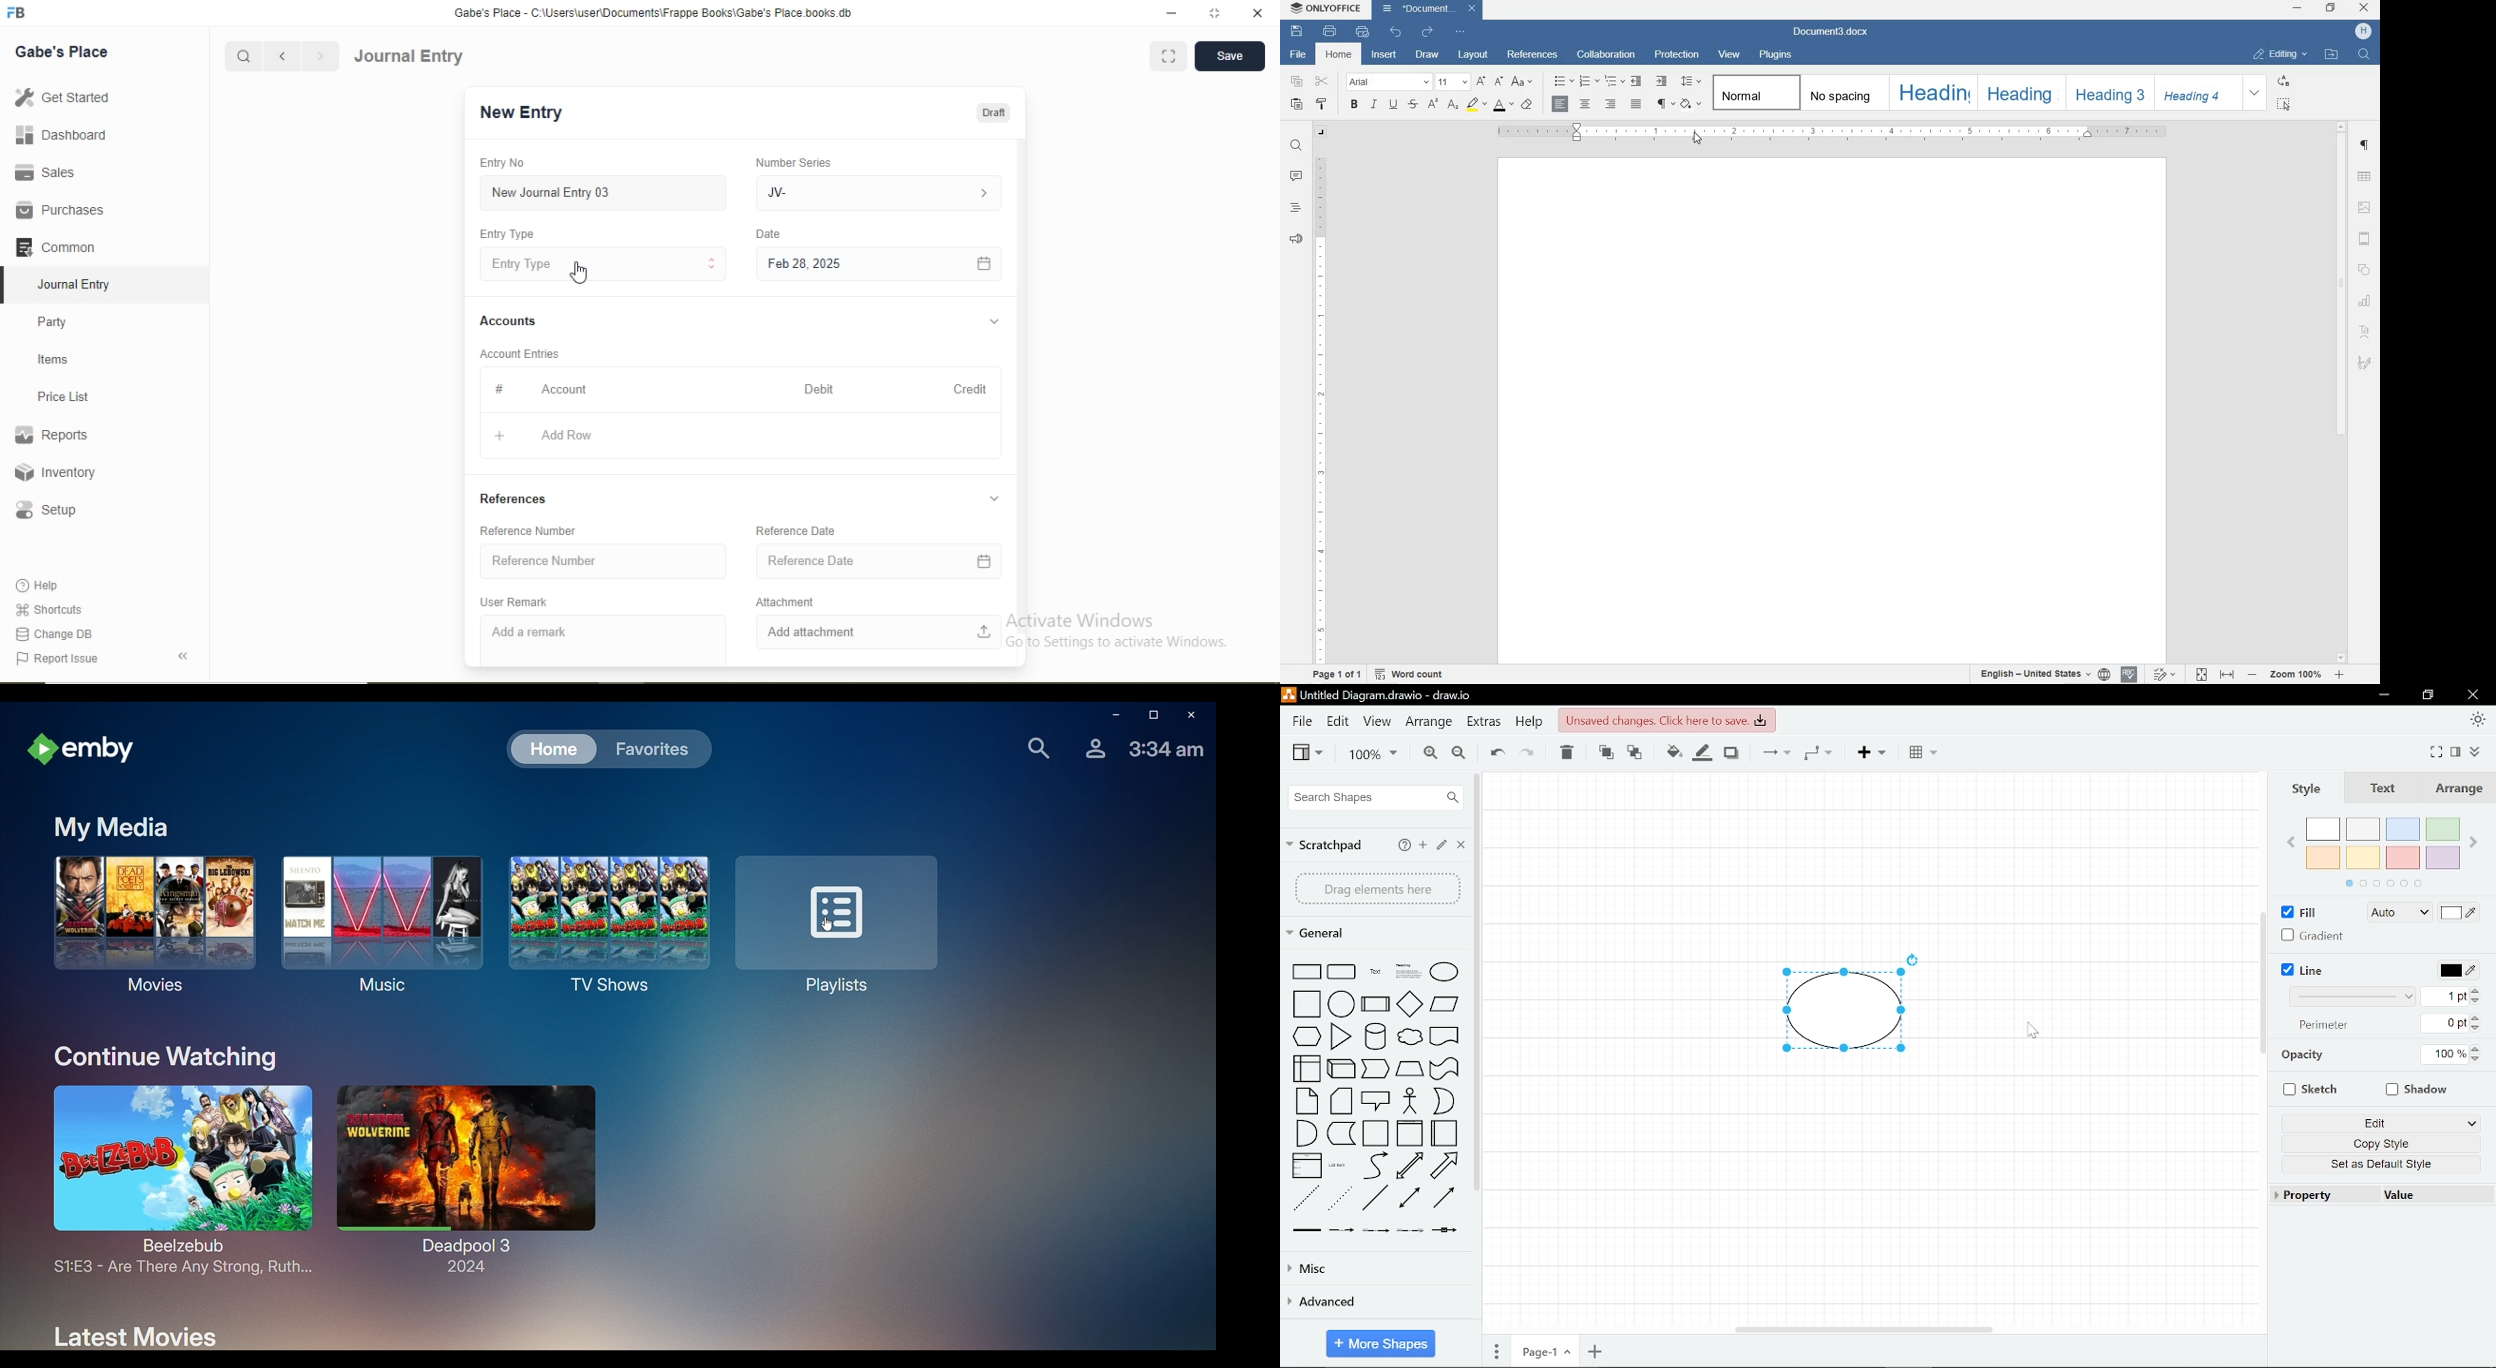  Describe the element at coordinates (2477, 1059) in the screenshot. I see `Decrease opacity` at that location.